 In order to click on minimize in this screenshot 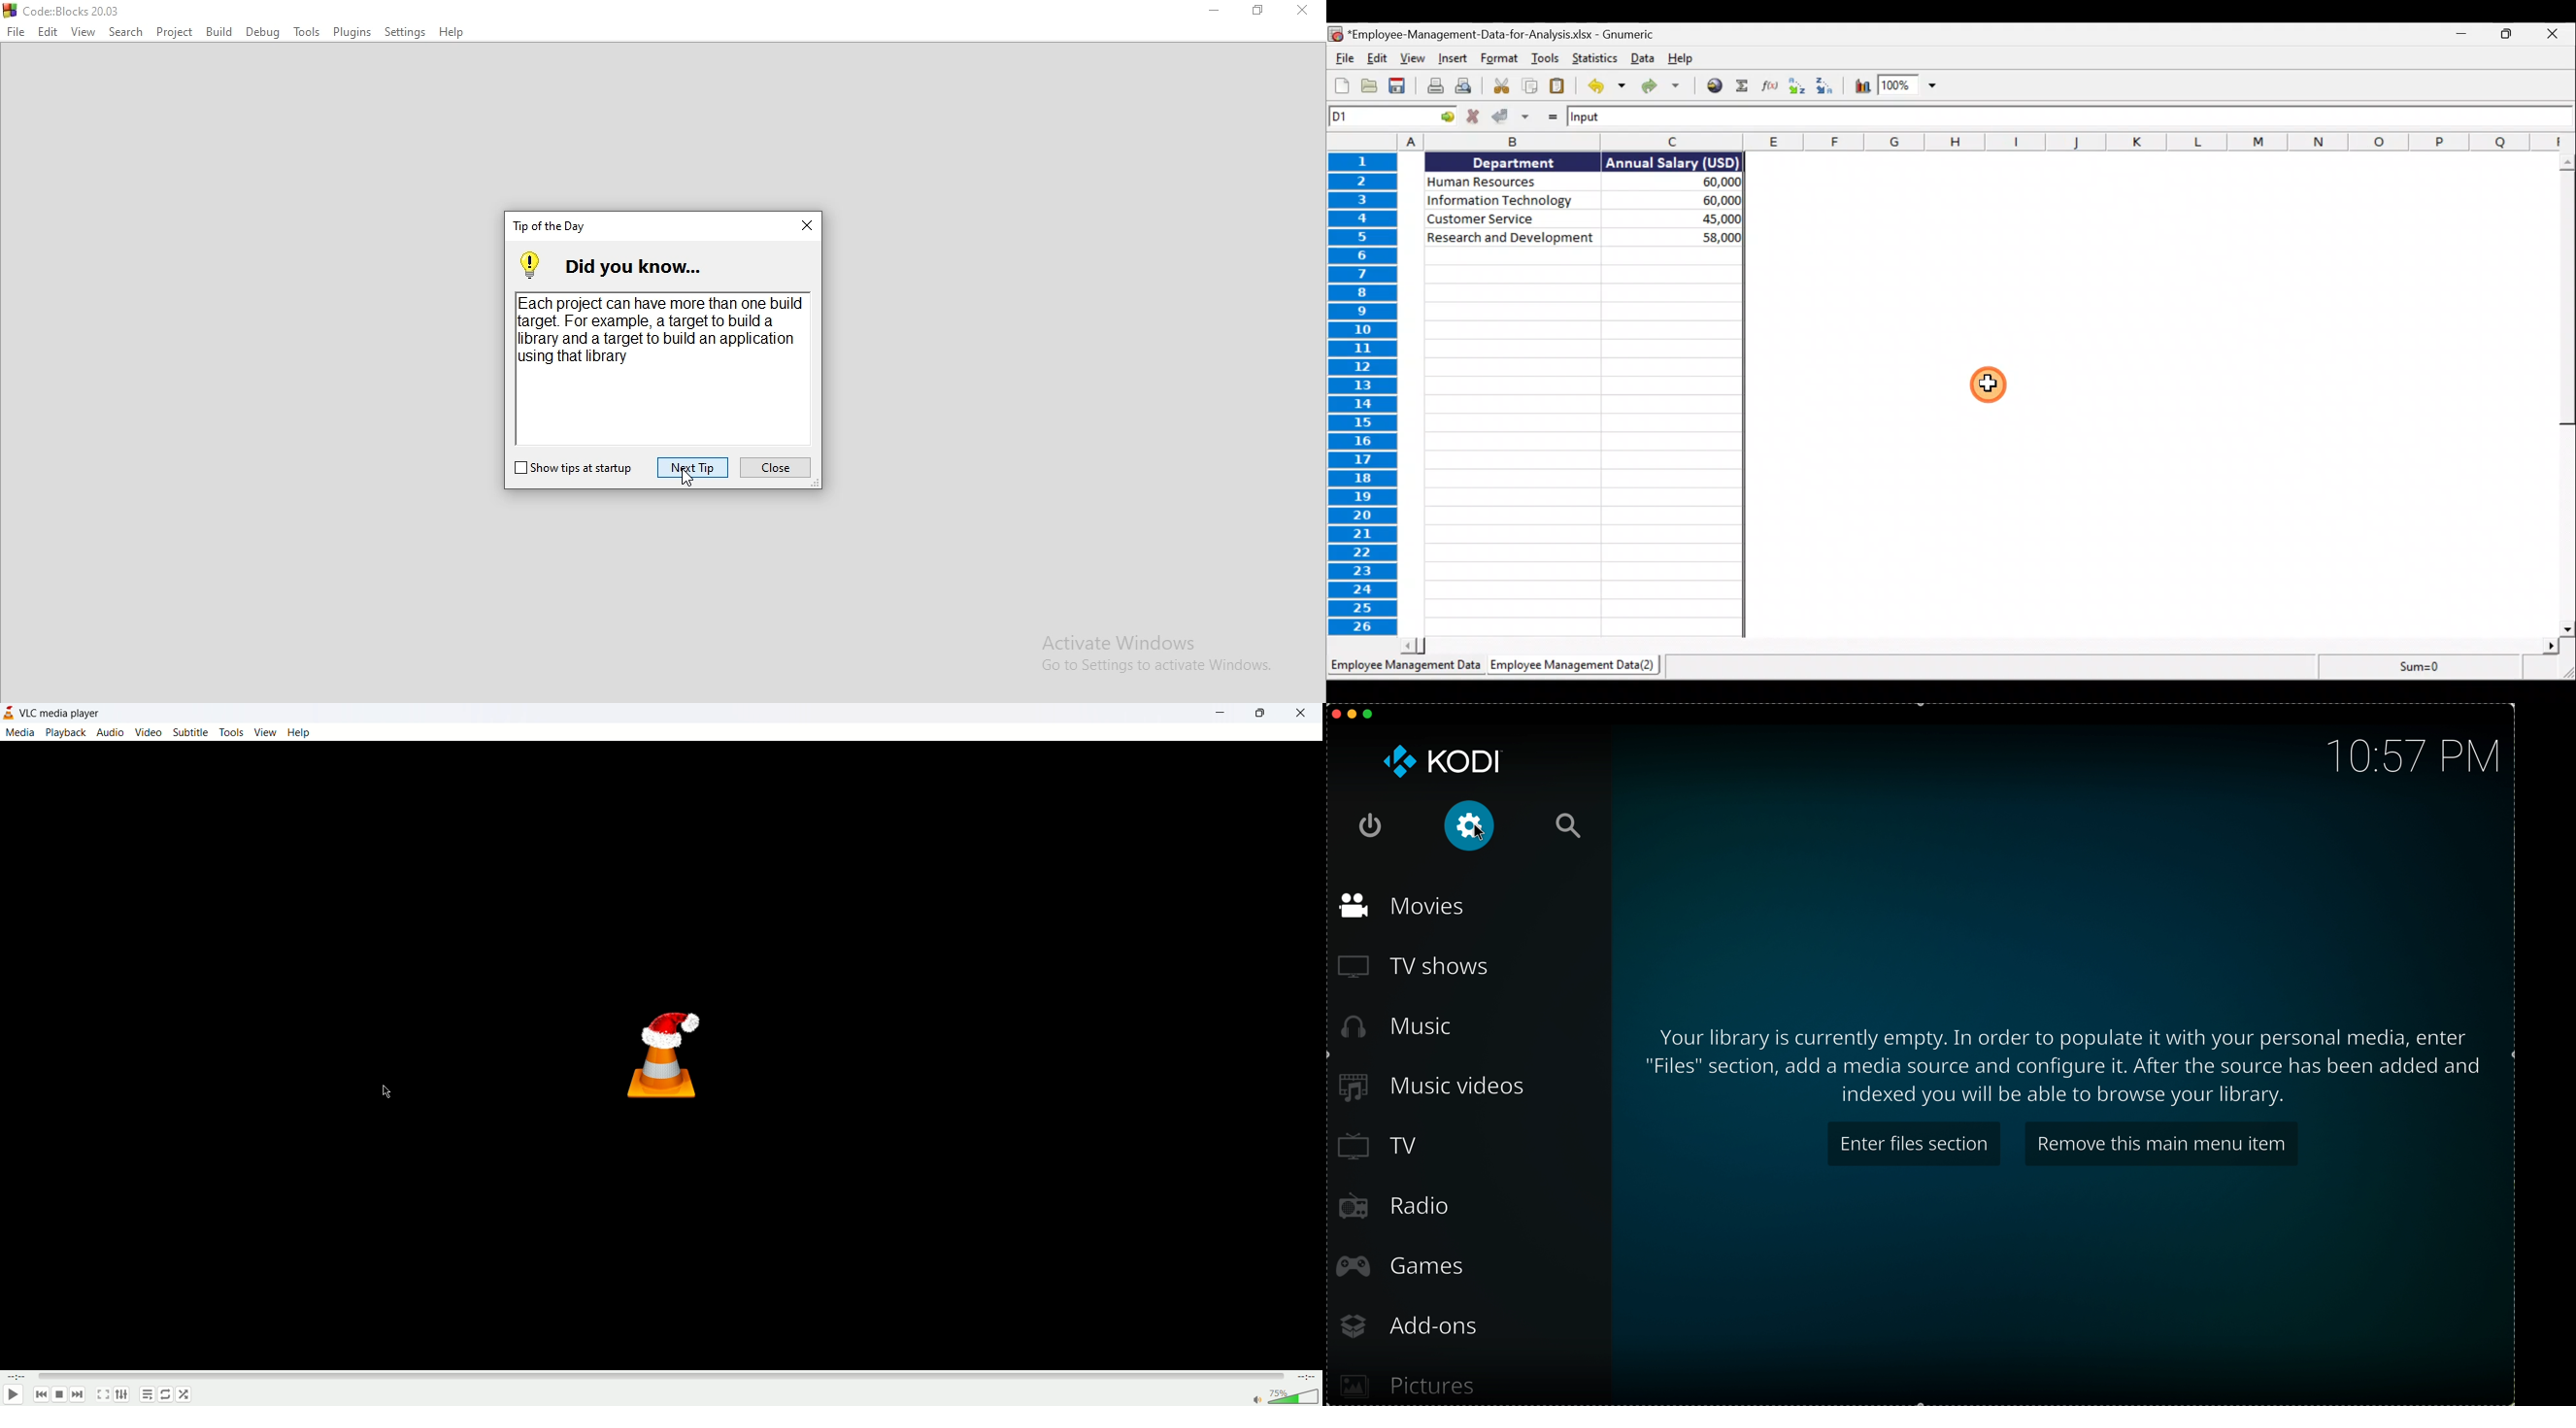, I will do `click(1227, 713)`.